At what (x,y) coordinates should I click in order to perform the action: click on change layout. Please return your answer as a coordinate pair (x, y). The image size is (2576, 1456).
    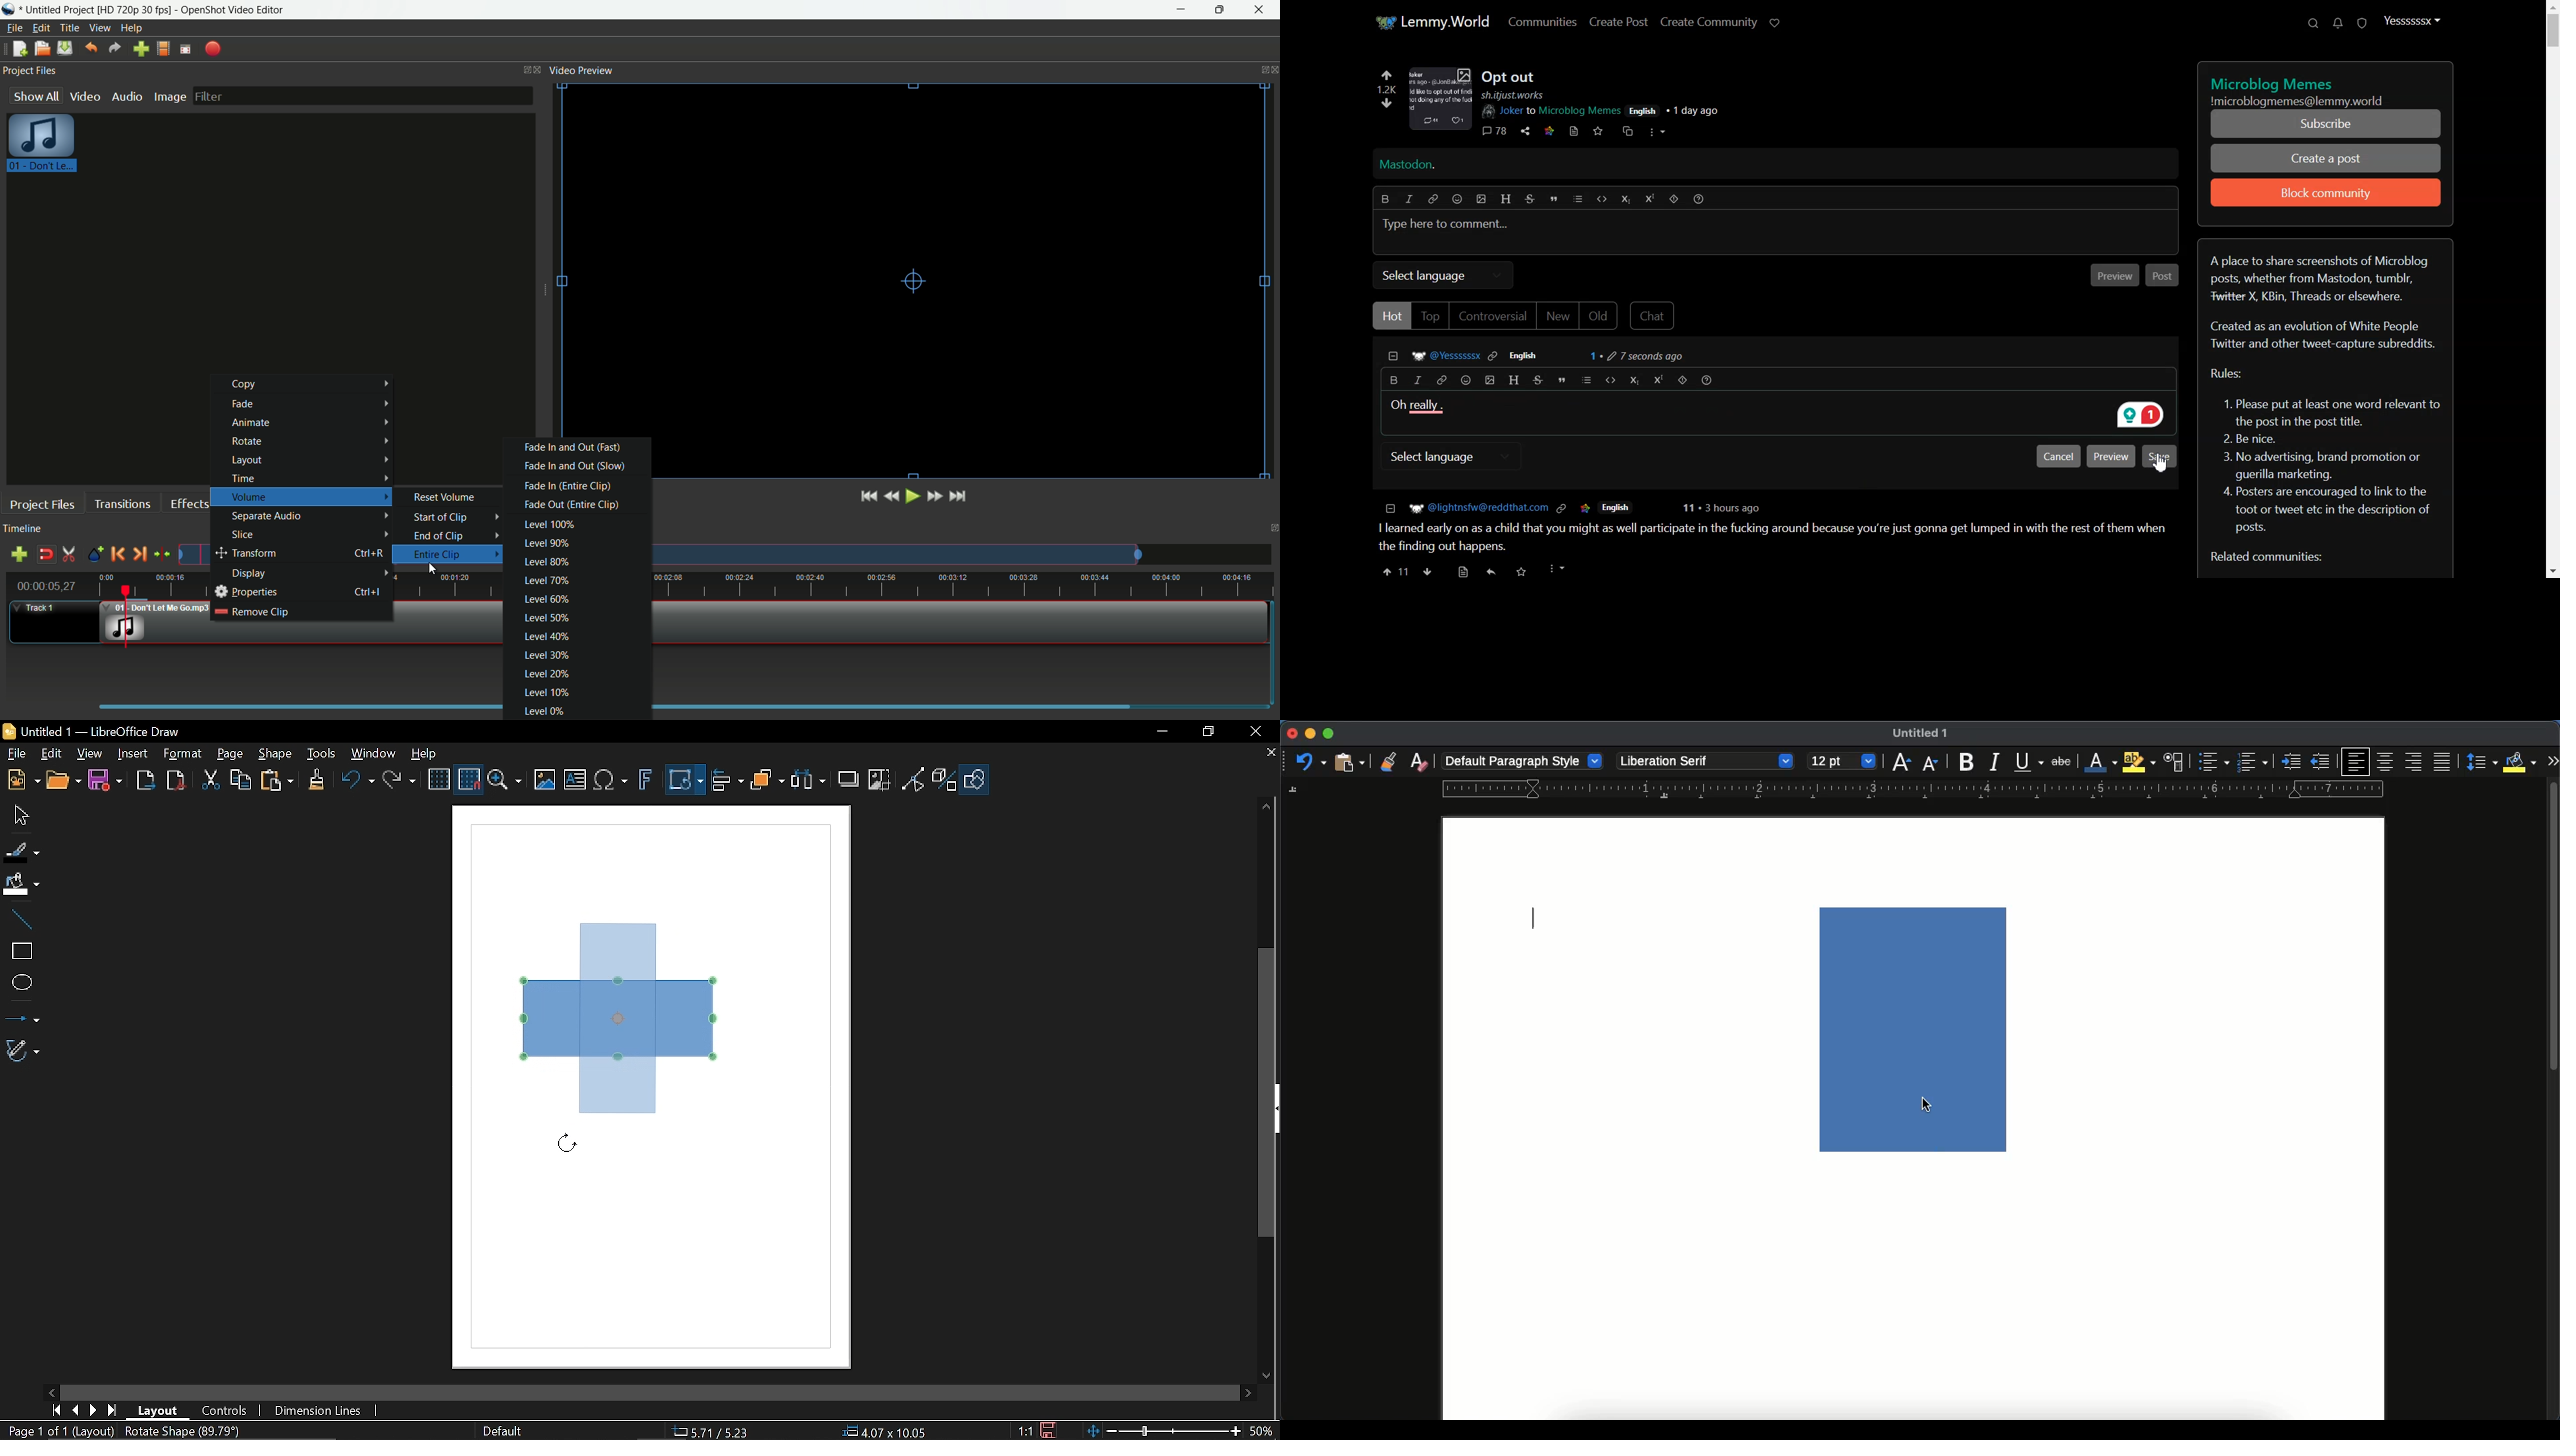
    Looking at the image, I should click on (523, 69).